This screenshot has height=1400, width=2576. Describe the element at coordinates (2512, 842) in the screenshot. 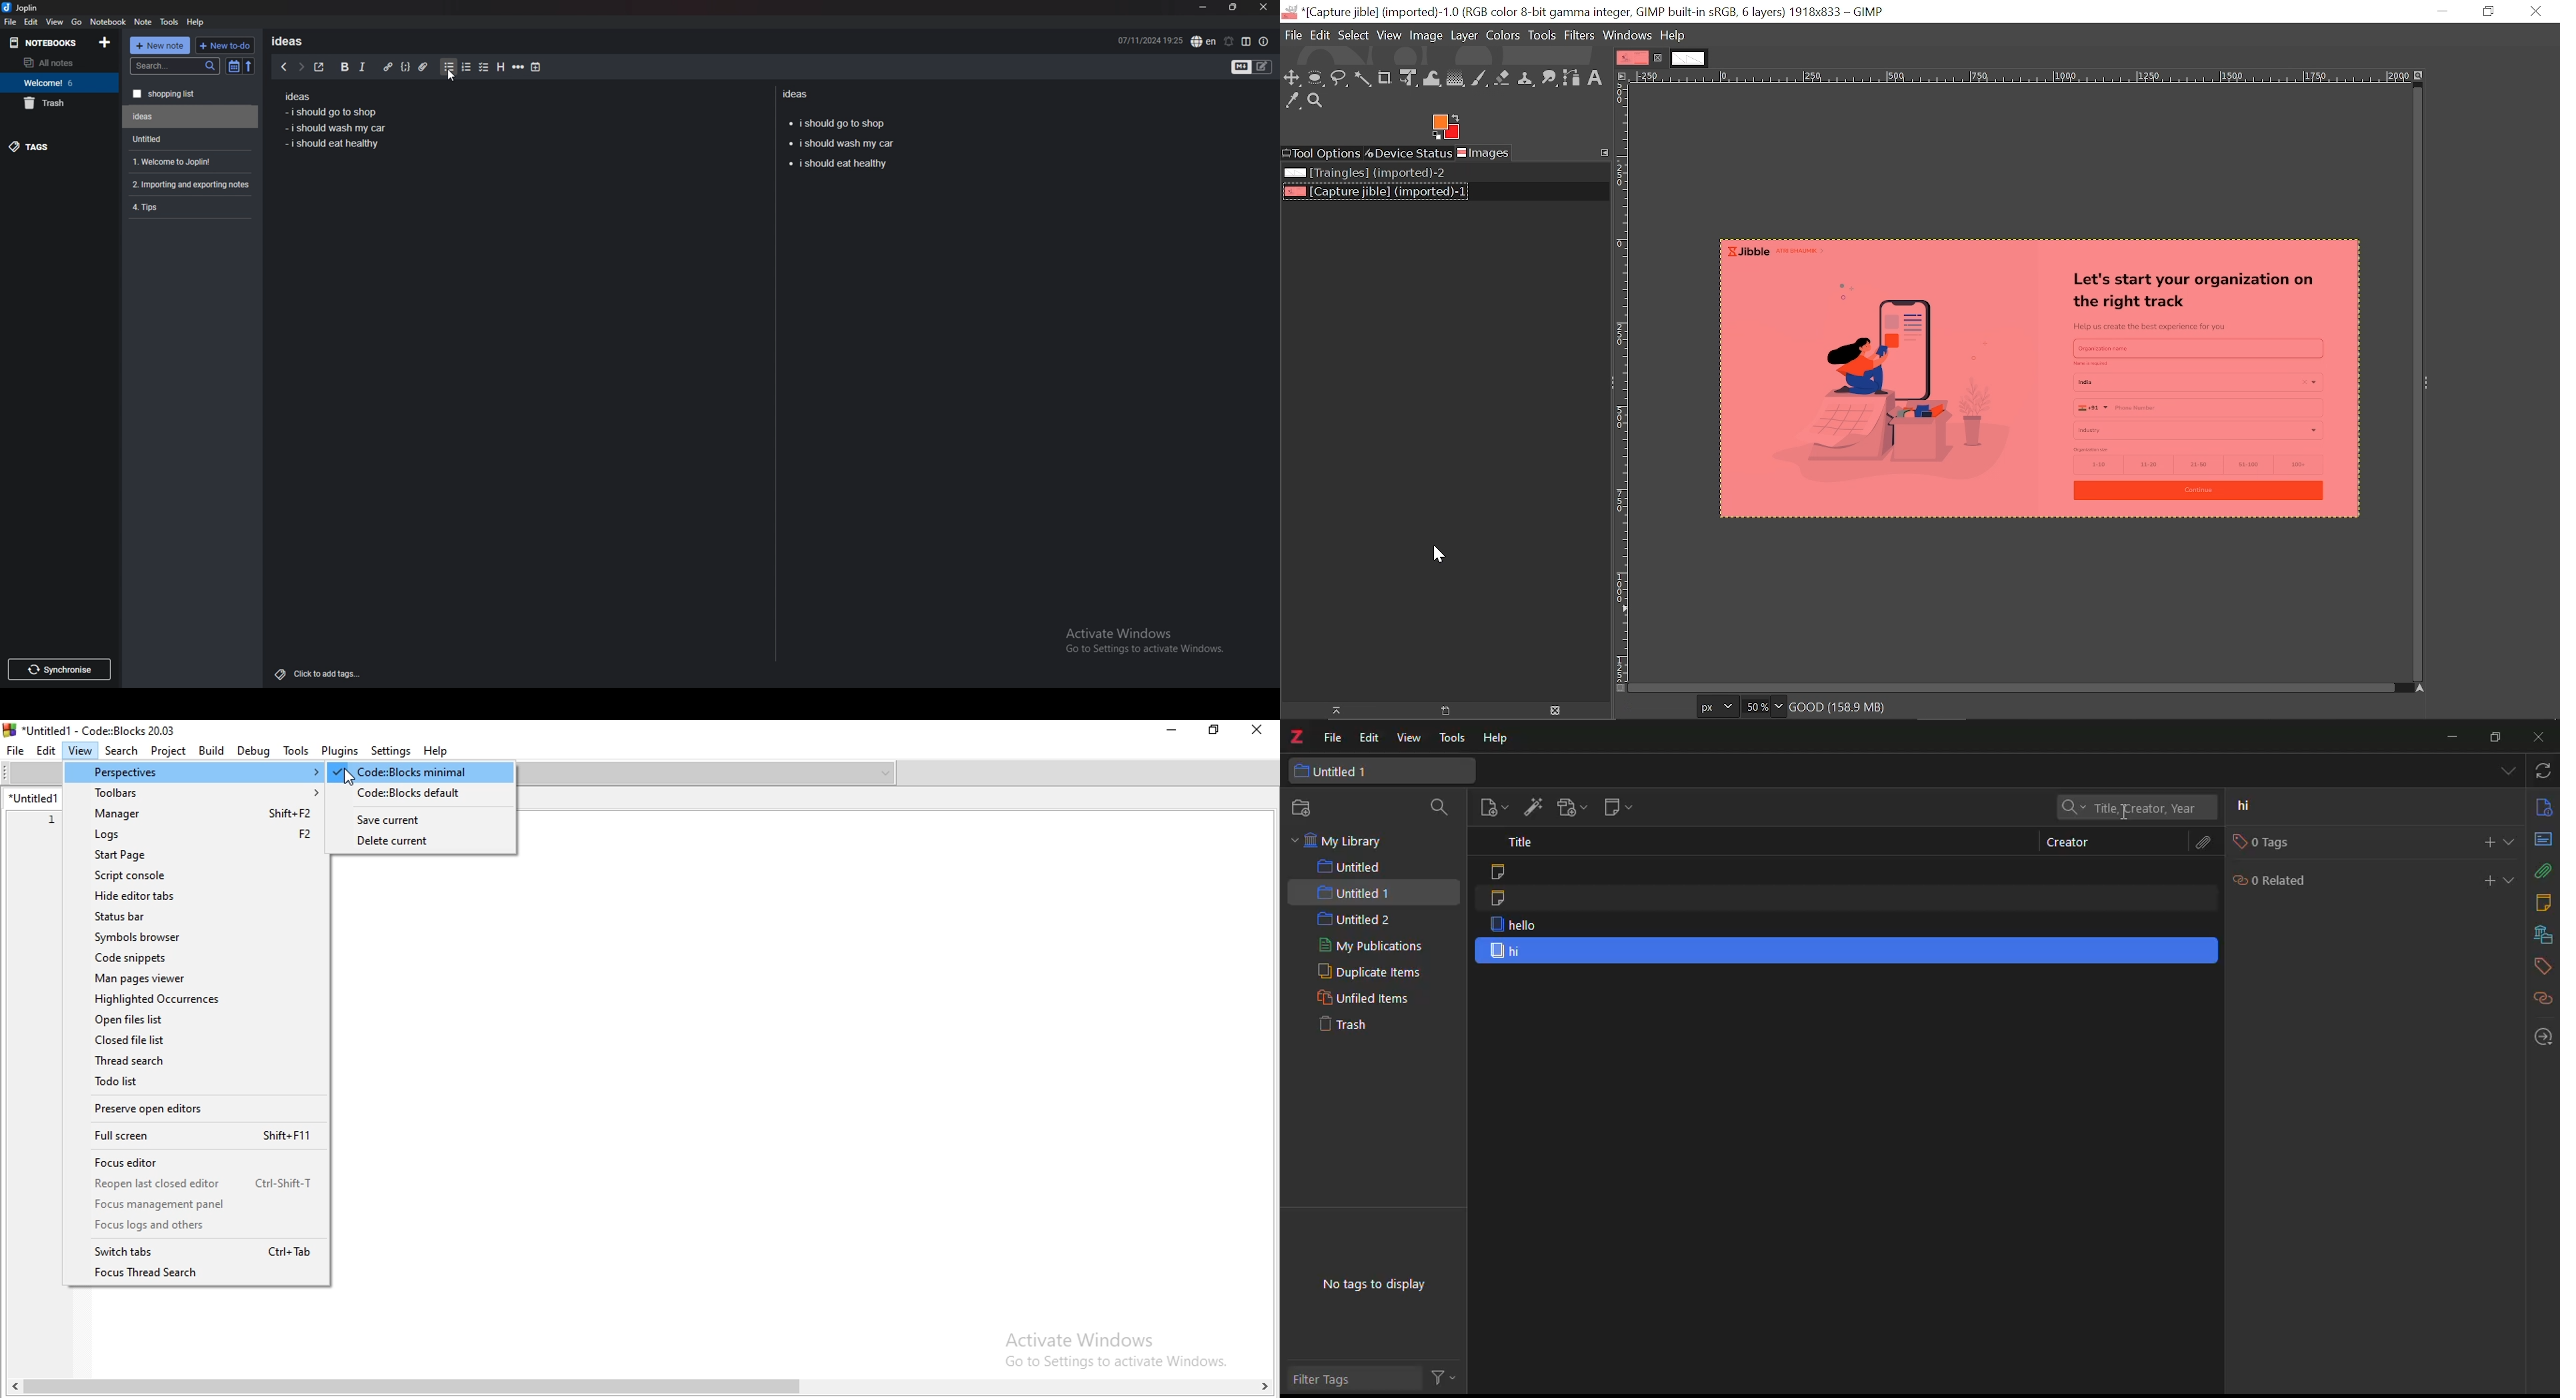

I see `expand` at that location.